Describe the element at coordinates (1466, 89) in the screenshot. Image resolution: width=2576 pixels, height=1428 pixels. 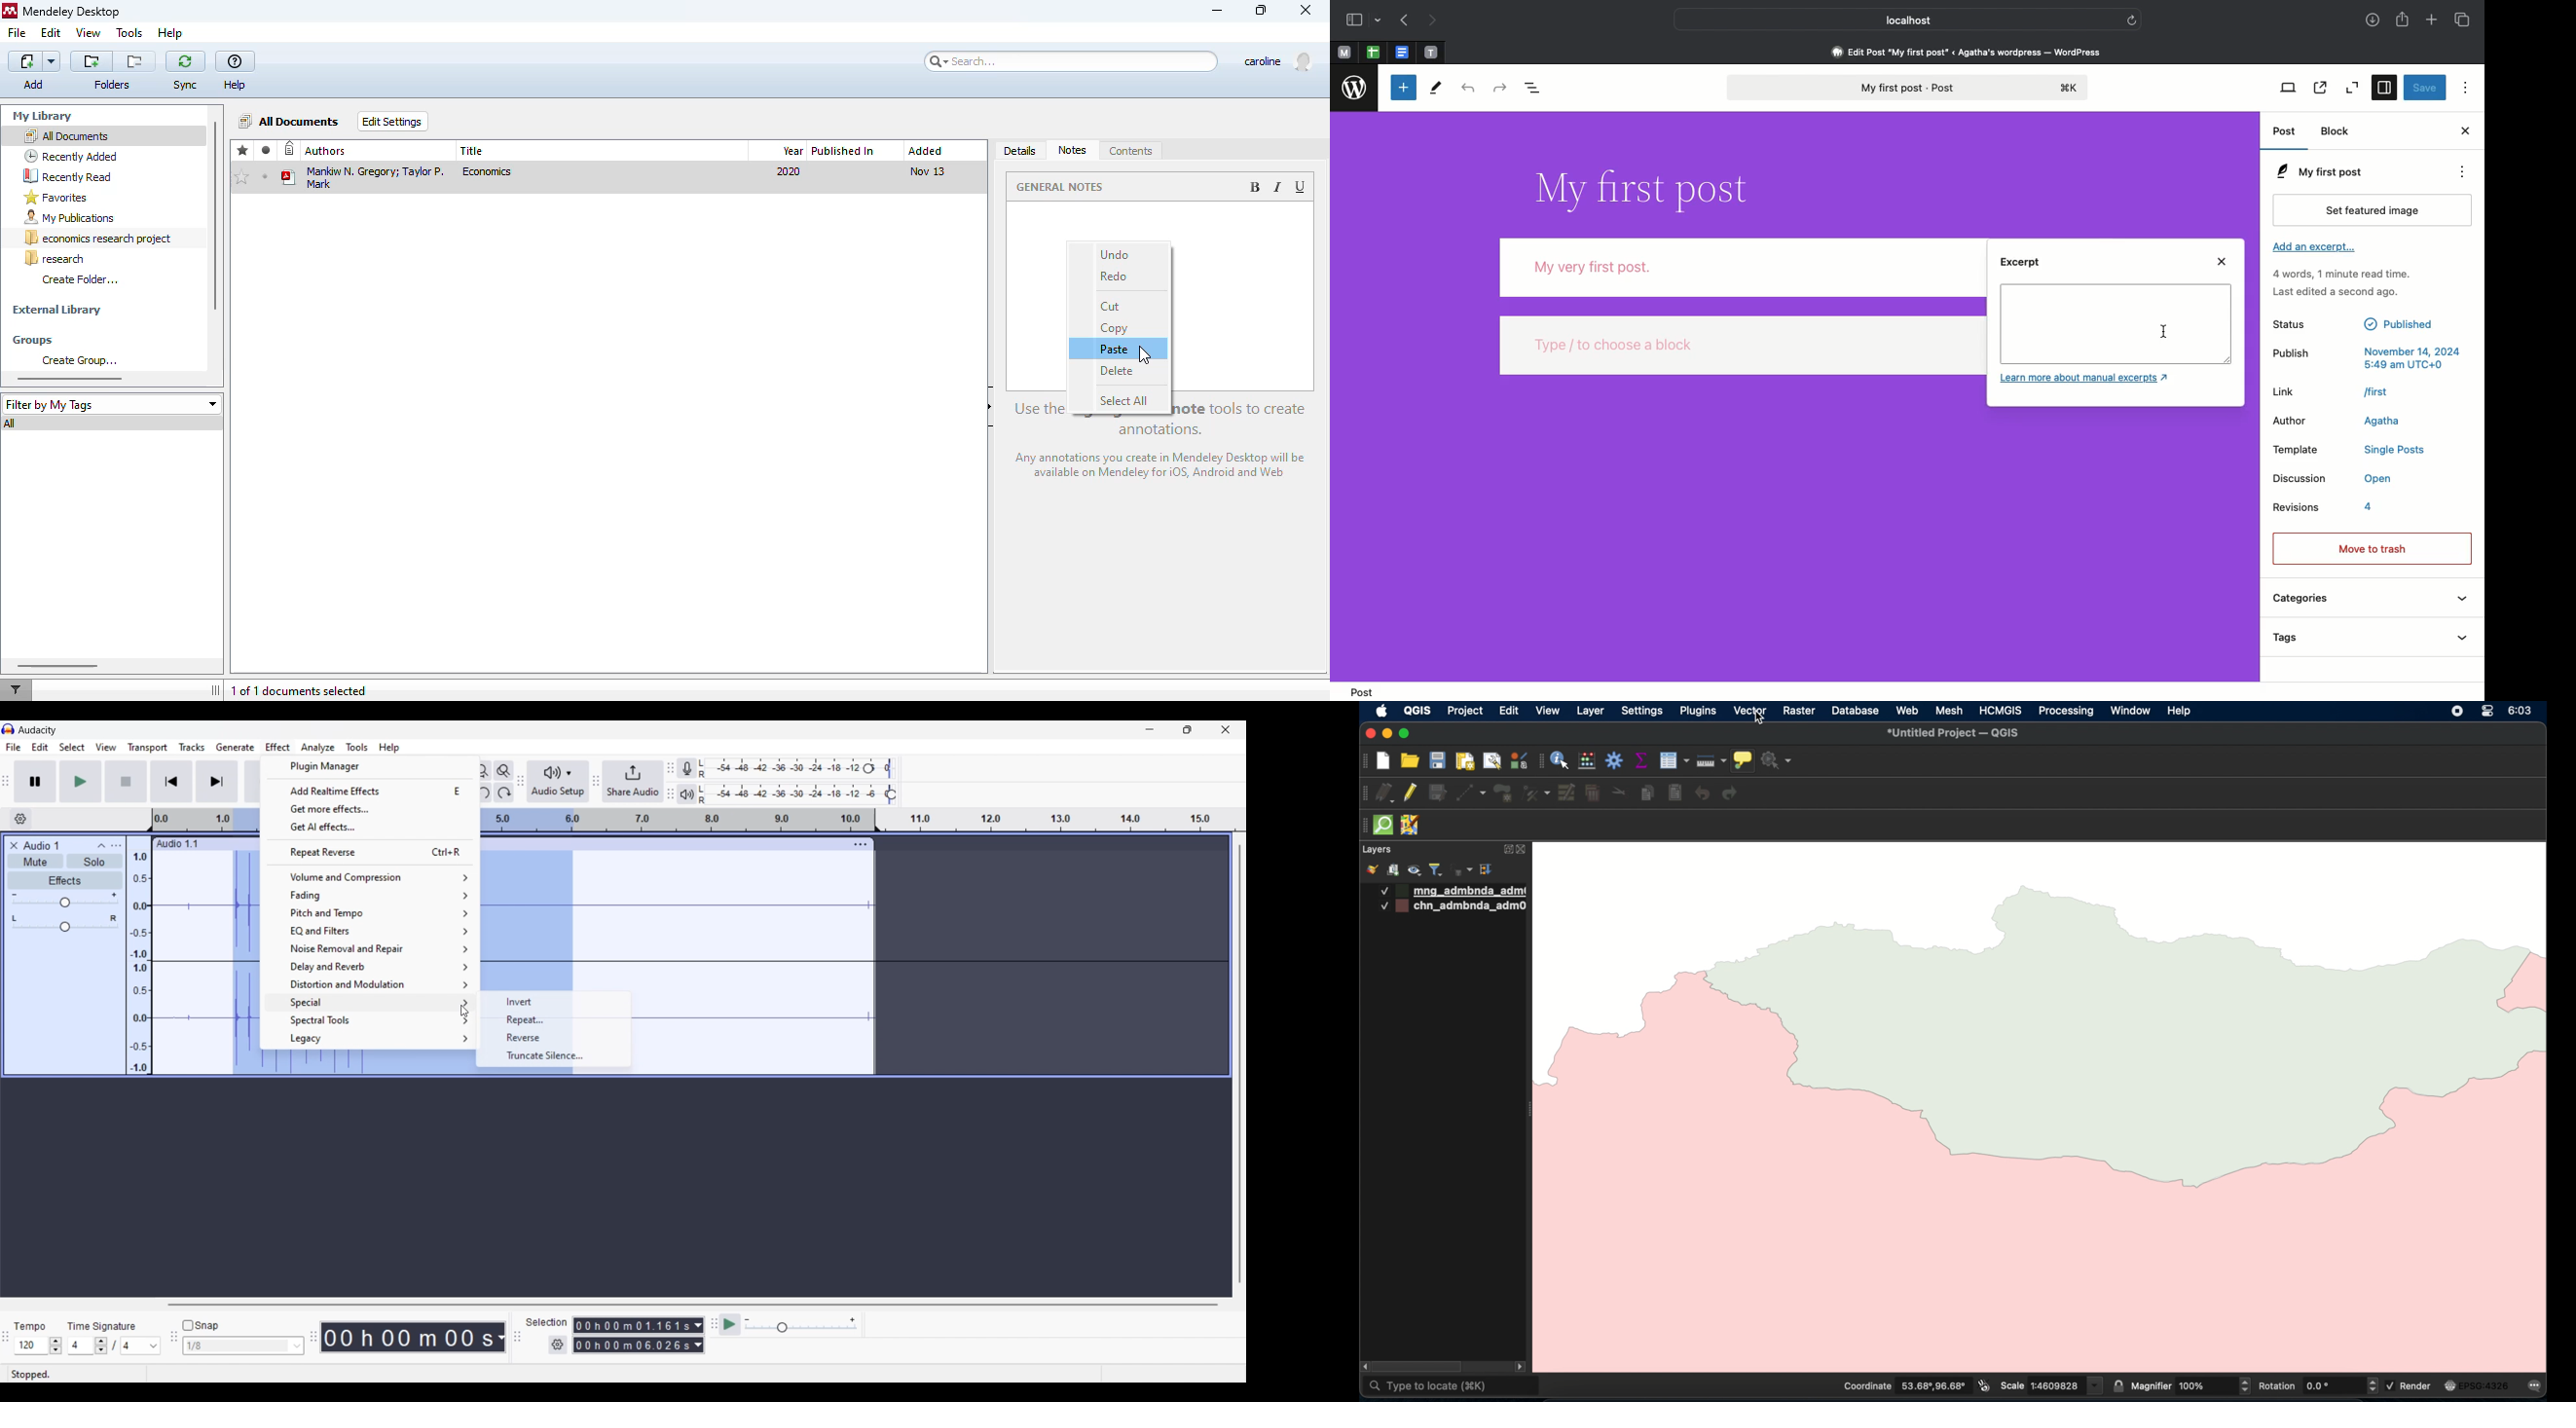
I see `Undo` at that location.